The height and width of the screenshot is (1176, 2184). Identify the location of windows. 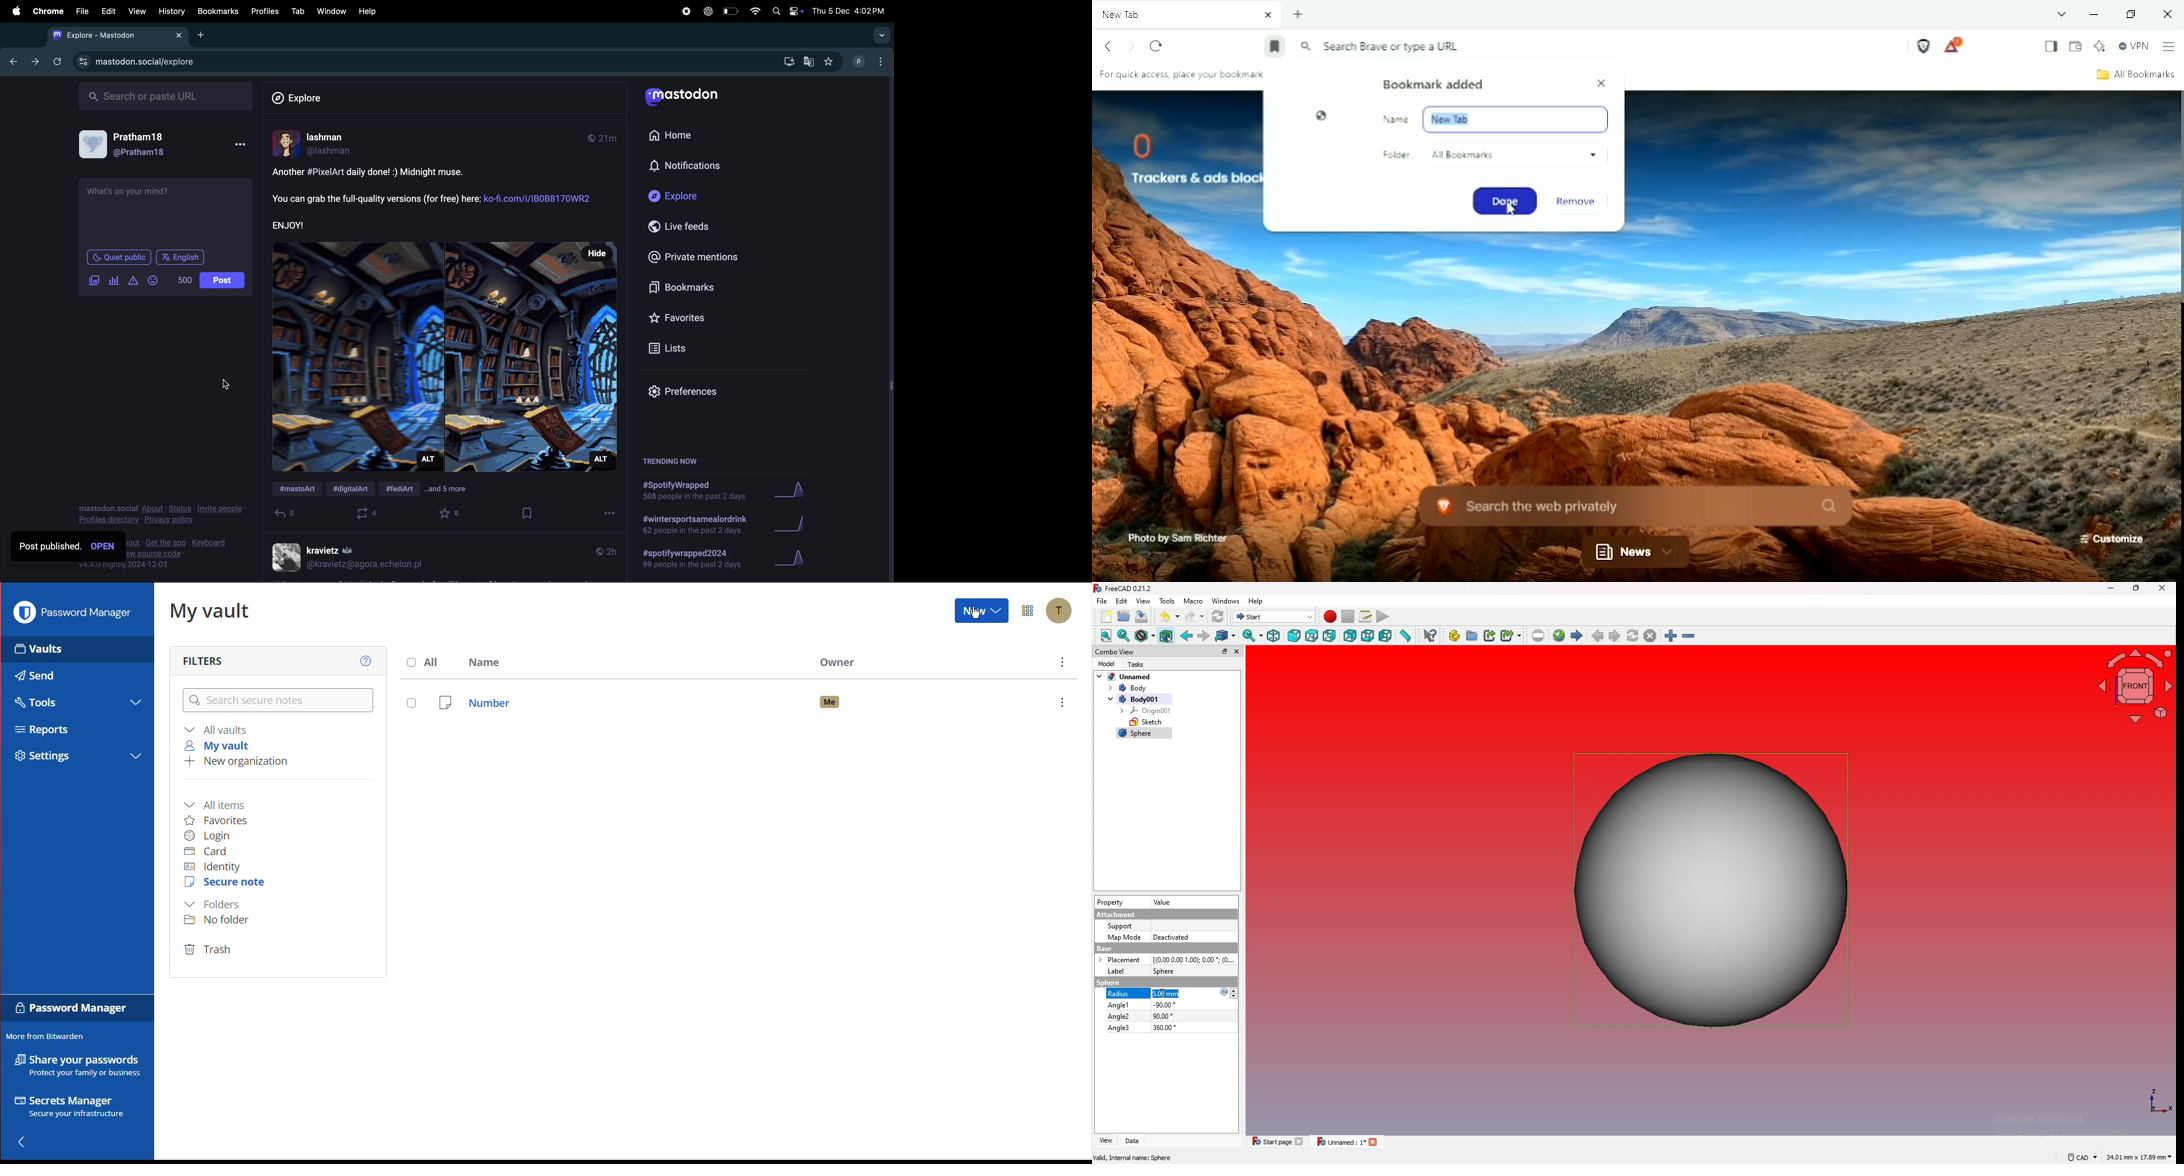
(1226, 601).